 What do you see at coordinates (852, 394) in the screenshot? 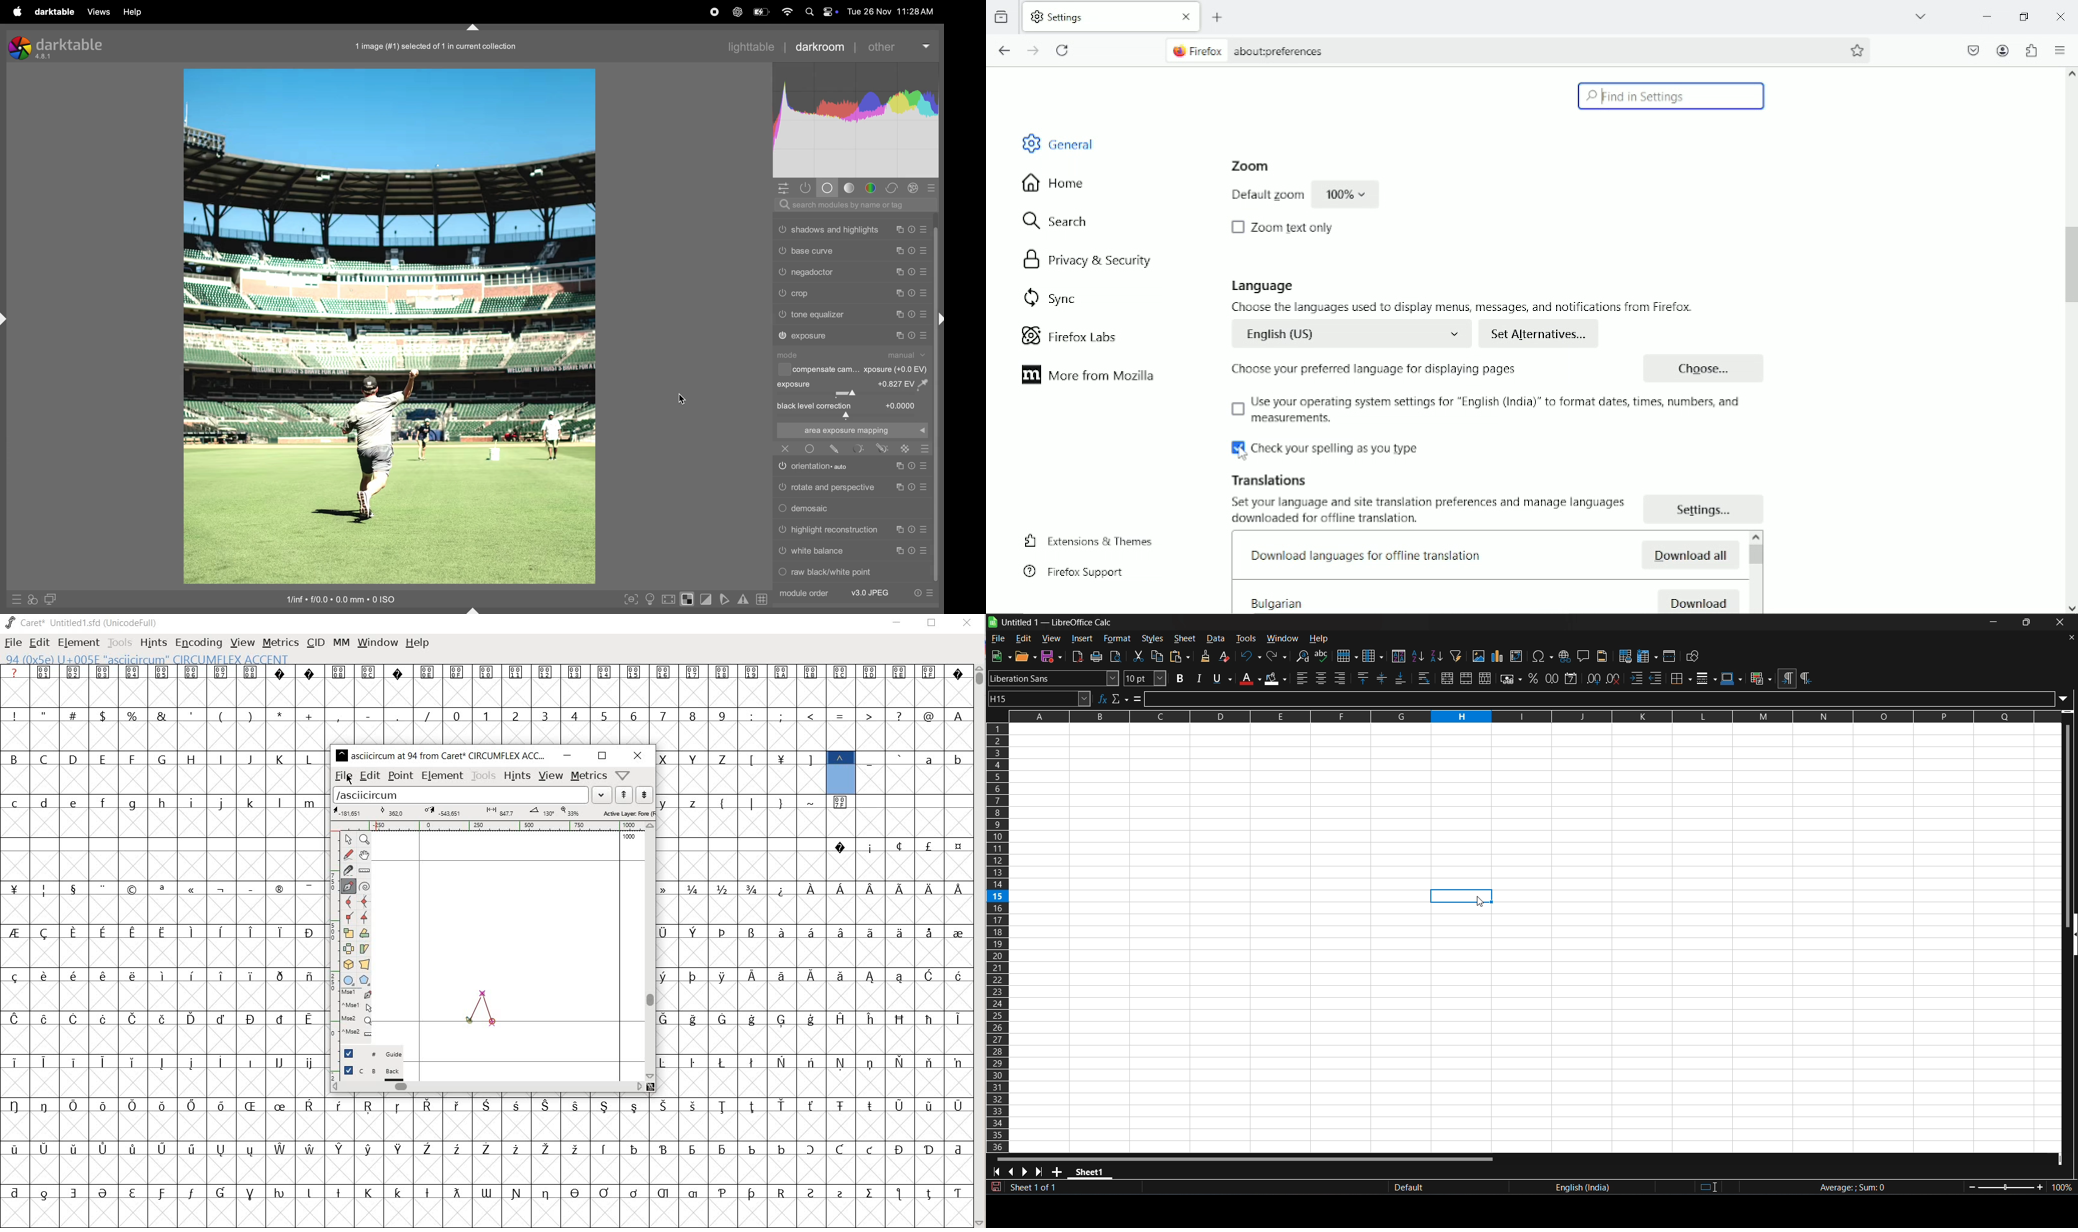
I see `slider` at bounding box center [852, 394].